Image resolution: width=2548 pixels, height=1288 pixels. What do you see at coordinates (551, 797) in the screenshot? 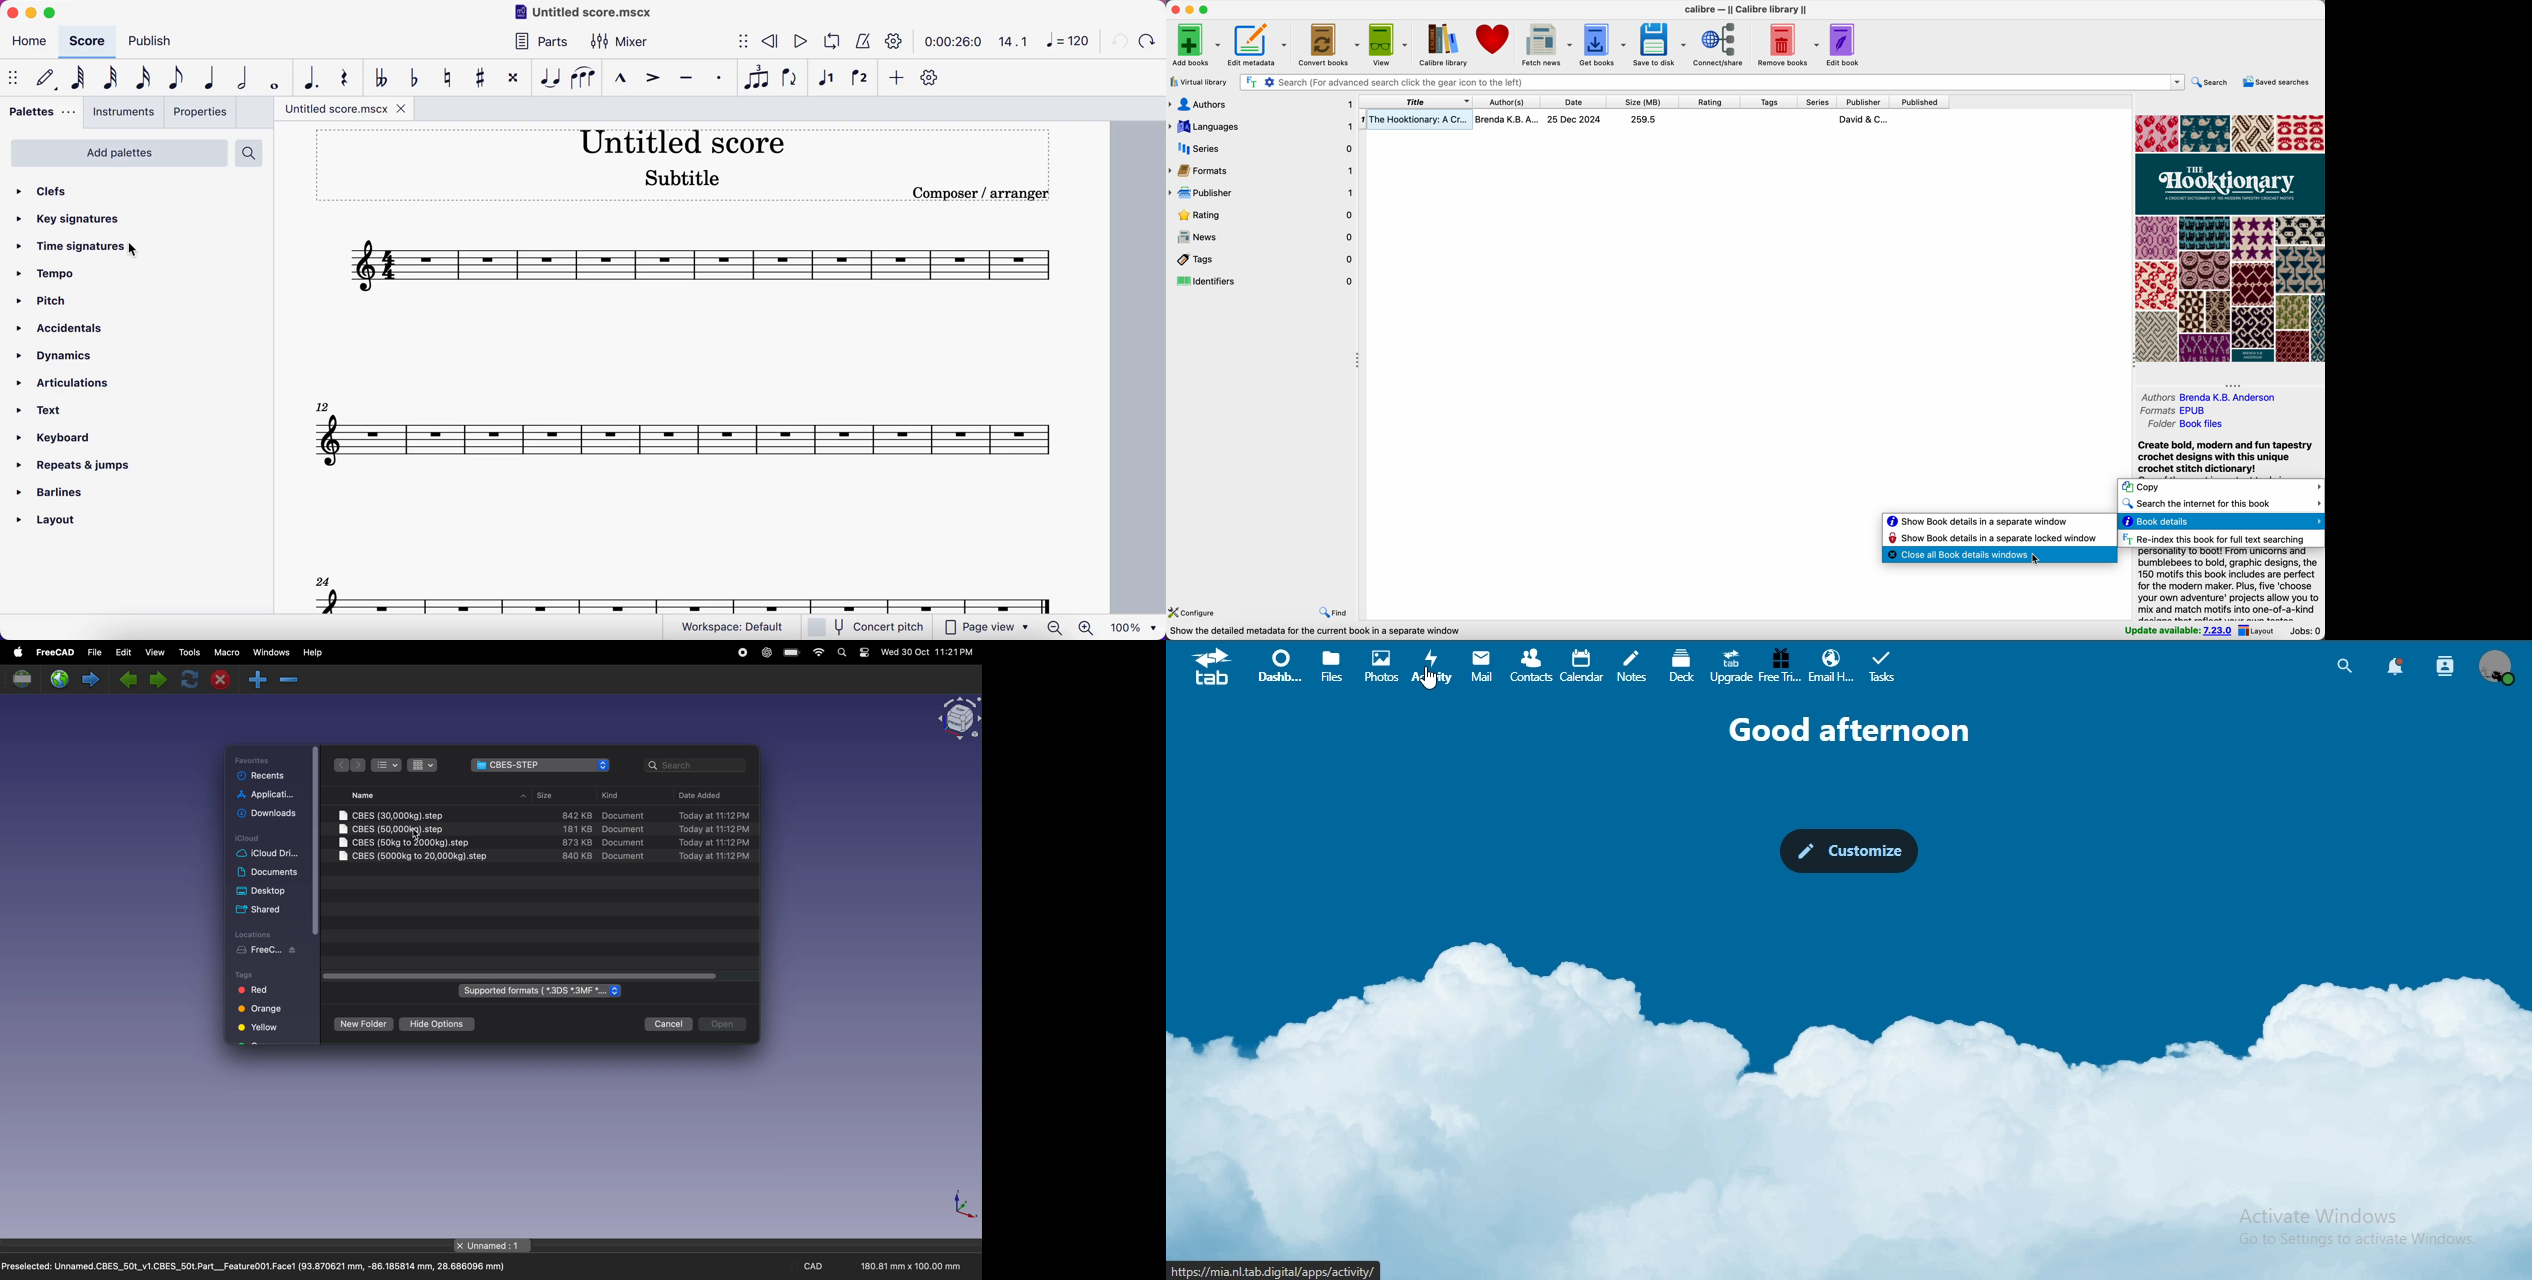
I see `size` at bounding box center [551, 797].